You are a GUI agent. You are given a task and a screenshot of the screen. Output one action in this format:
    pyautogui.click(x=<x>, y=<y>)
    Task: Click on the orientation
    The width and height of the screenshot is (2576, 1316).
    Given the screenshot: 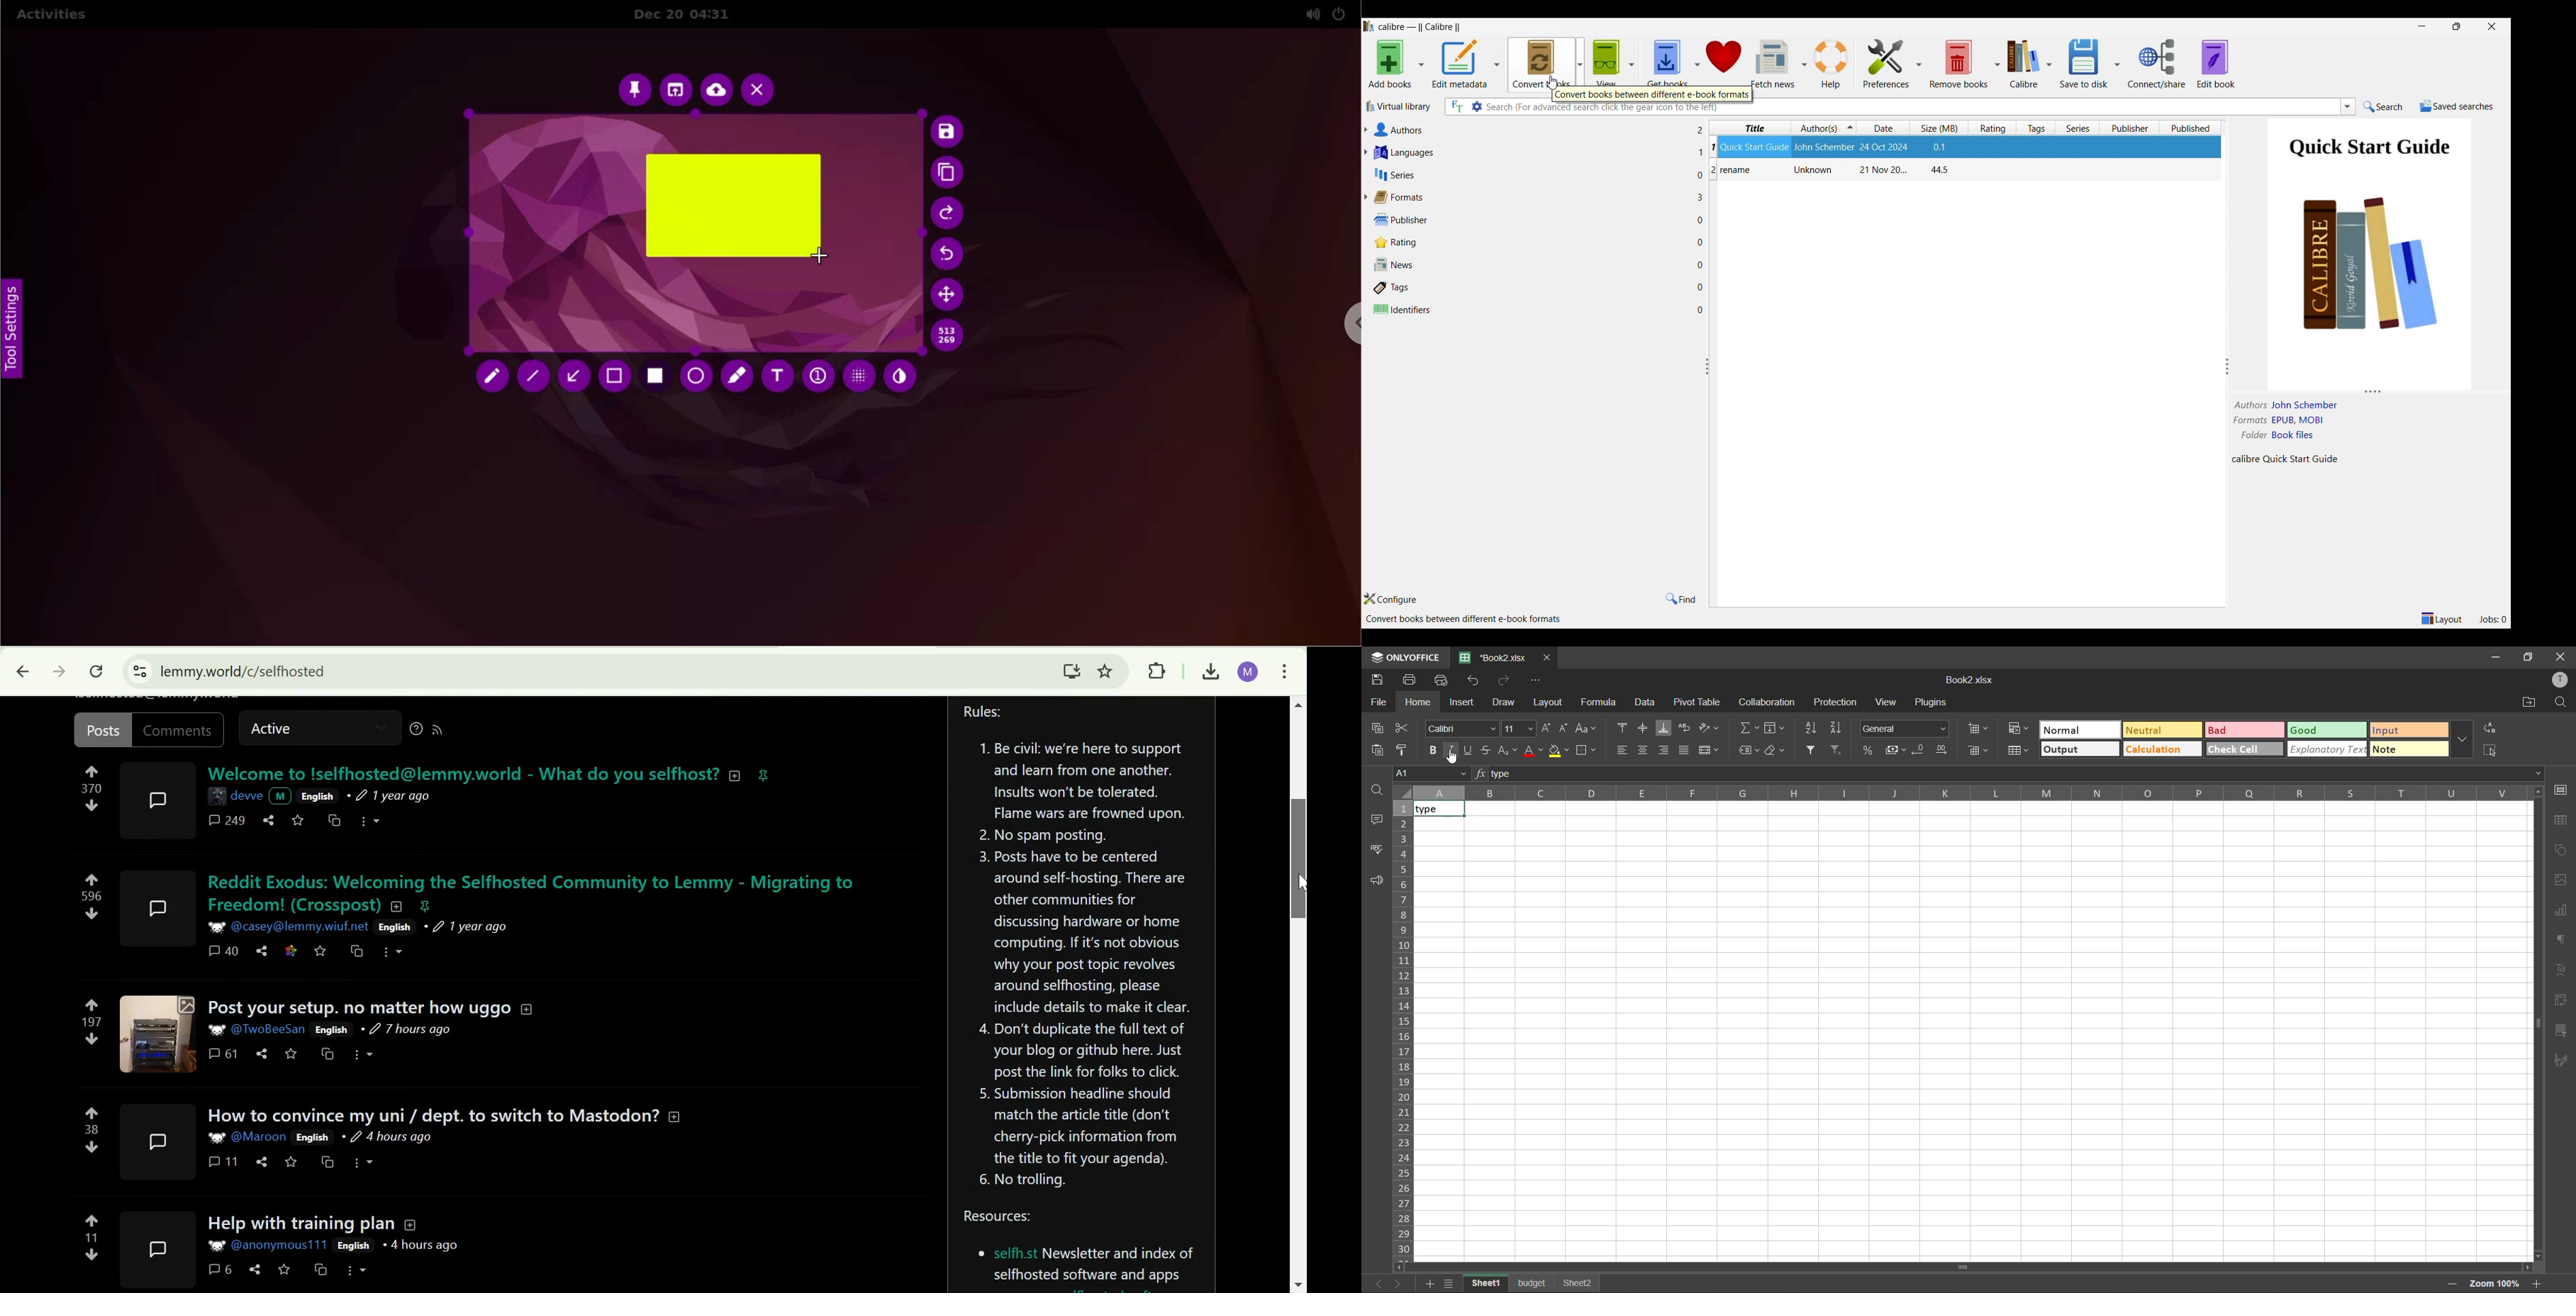 What is the action you would take?
    pyautogui.click(x=1710, y=727)
    